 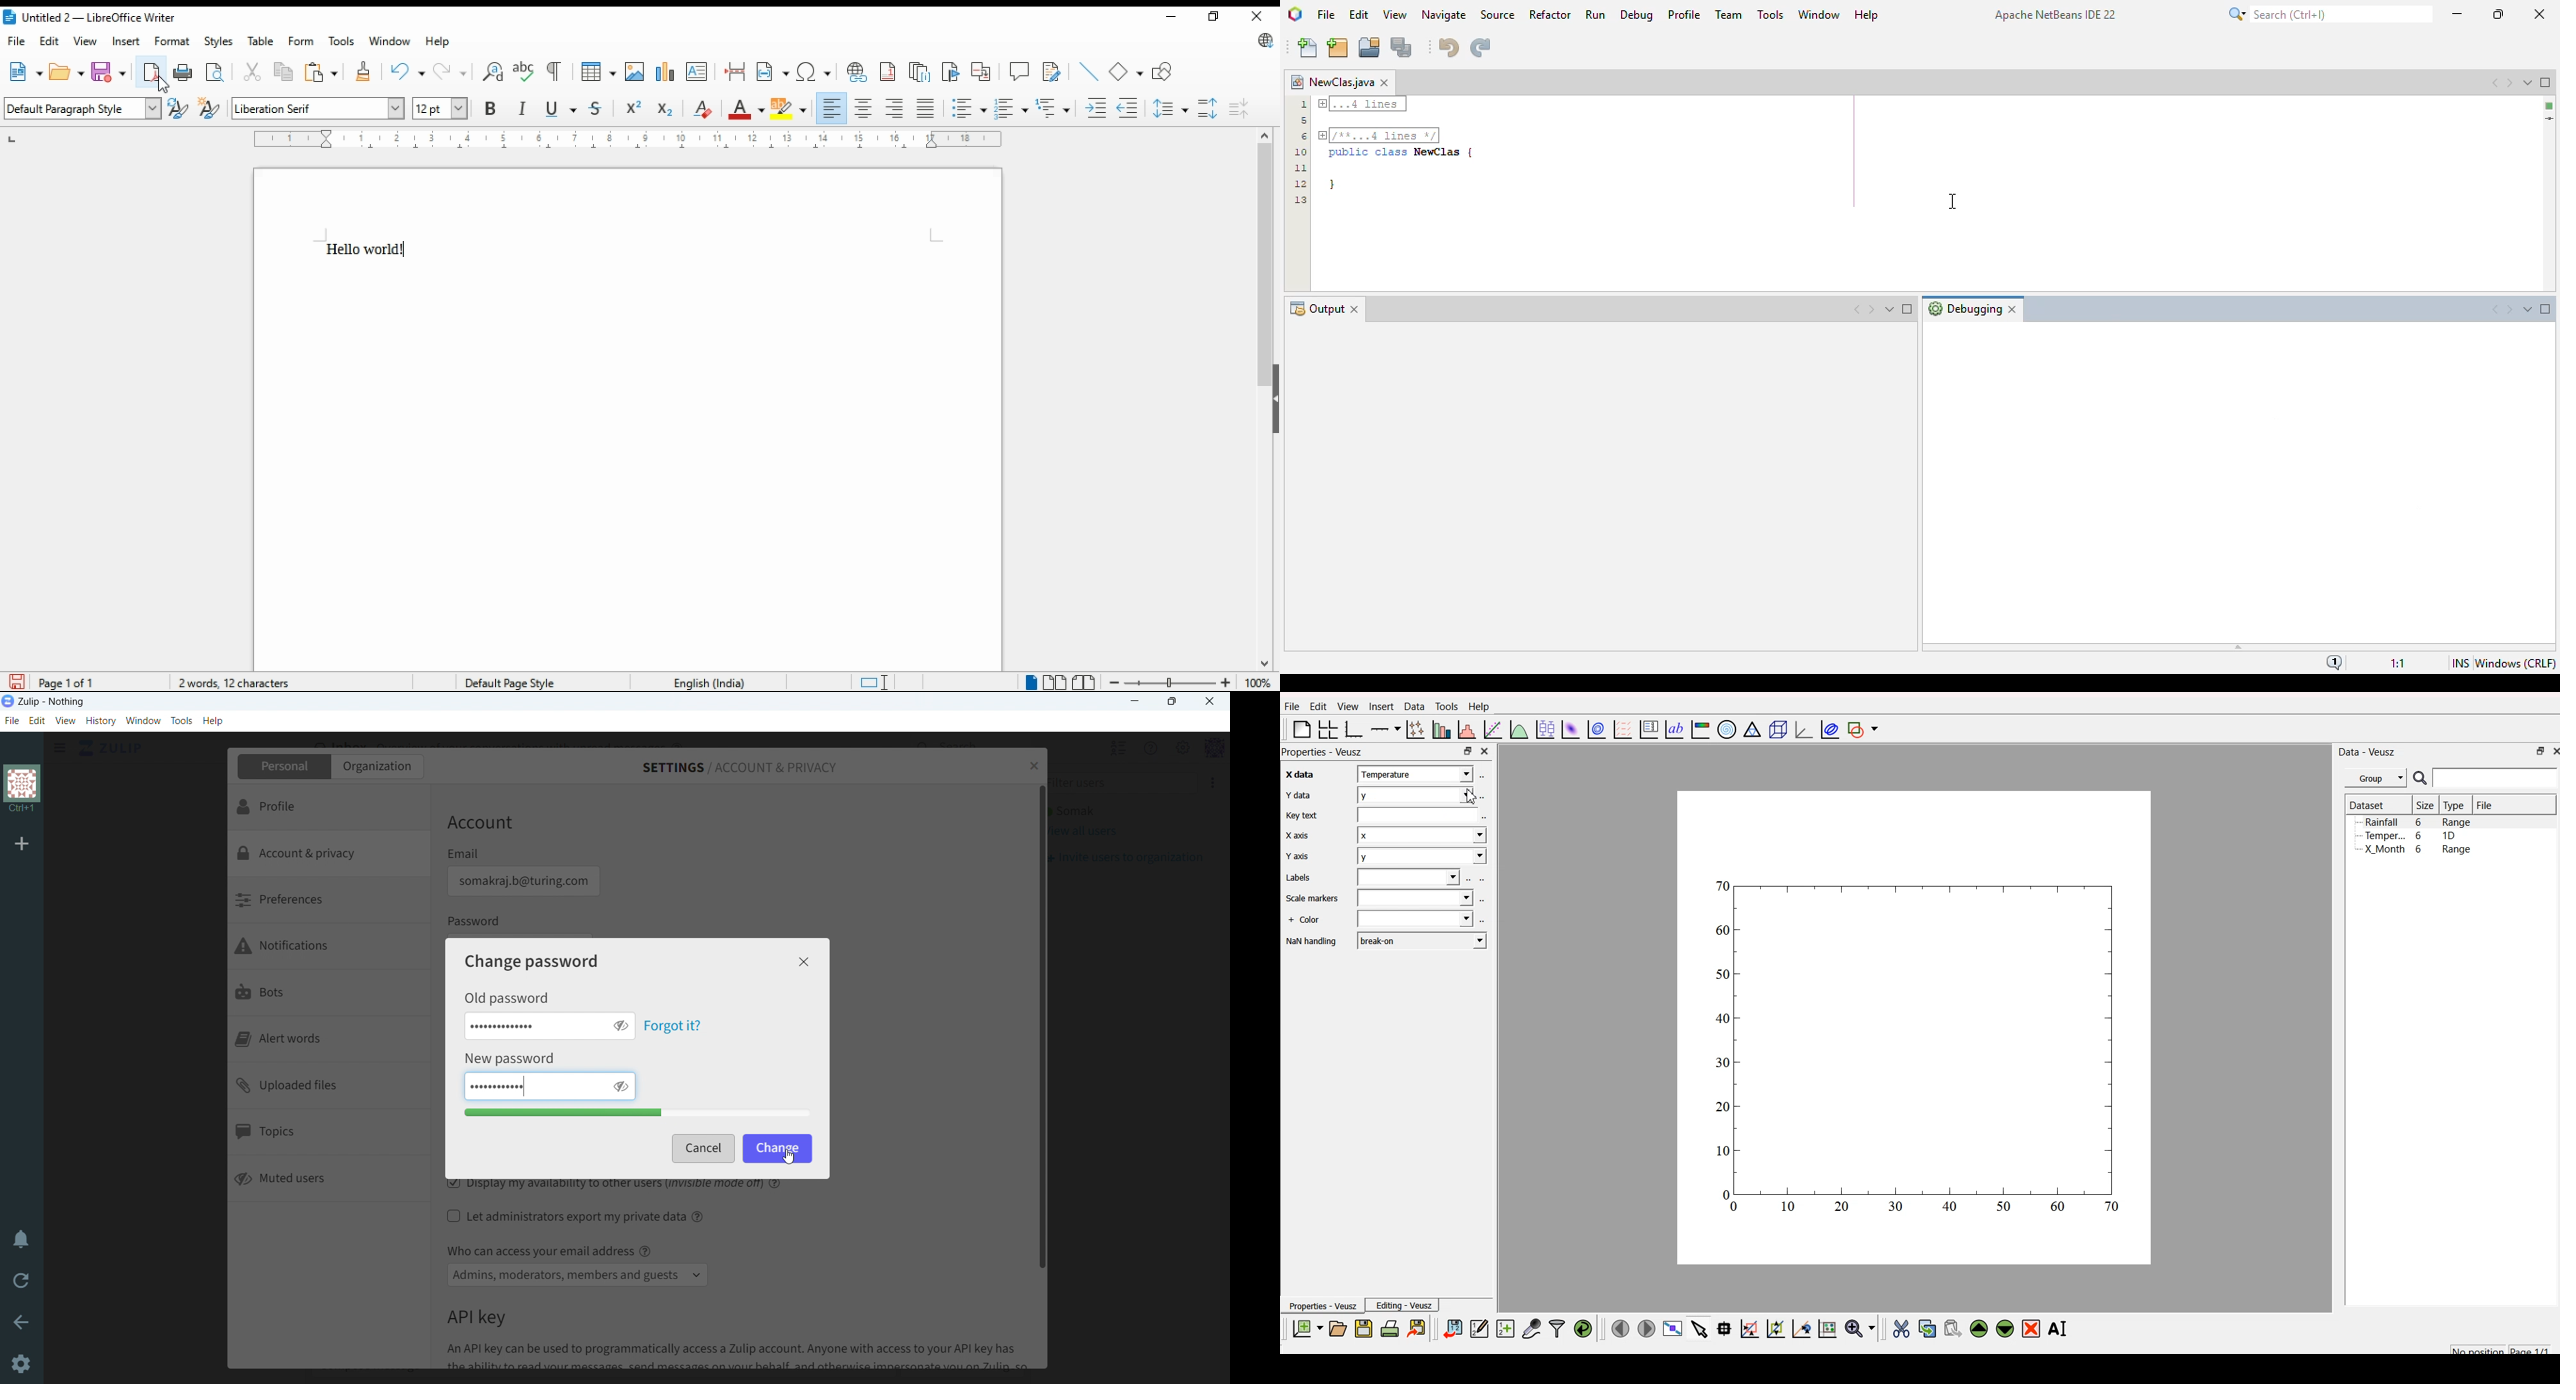 What do you see at coordinates (777, 1147) in the screenshot?
I see `change` at bounding box center [777, 1147].